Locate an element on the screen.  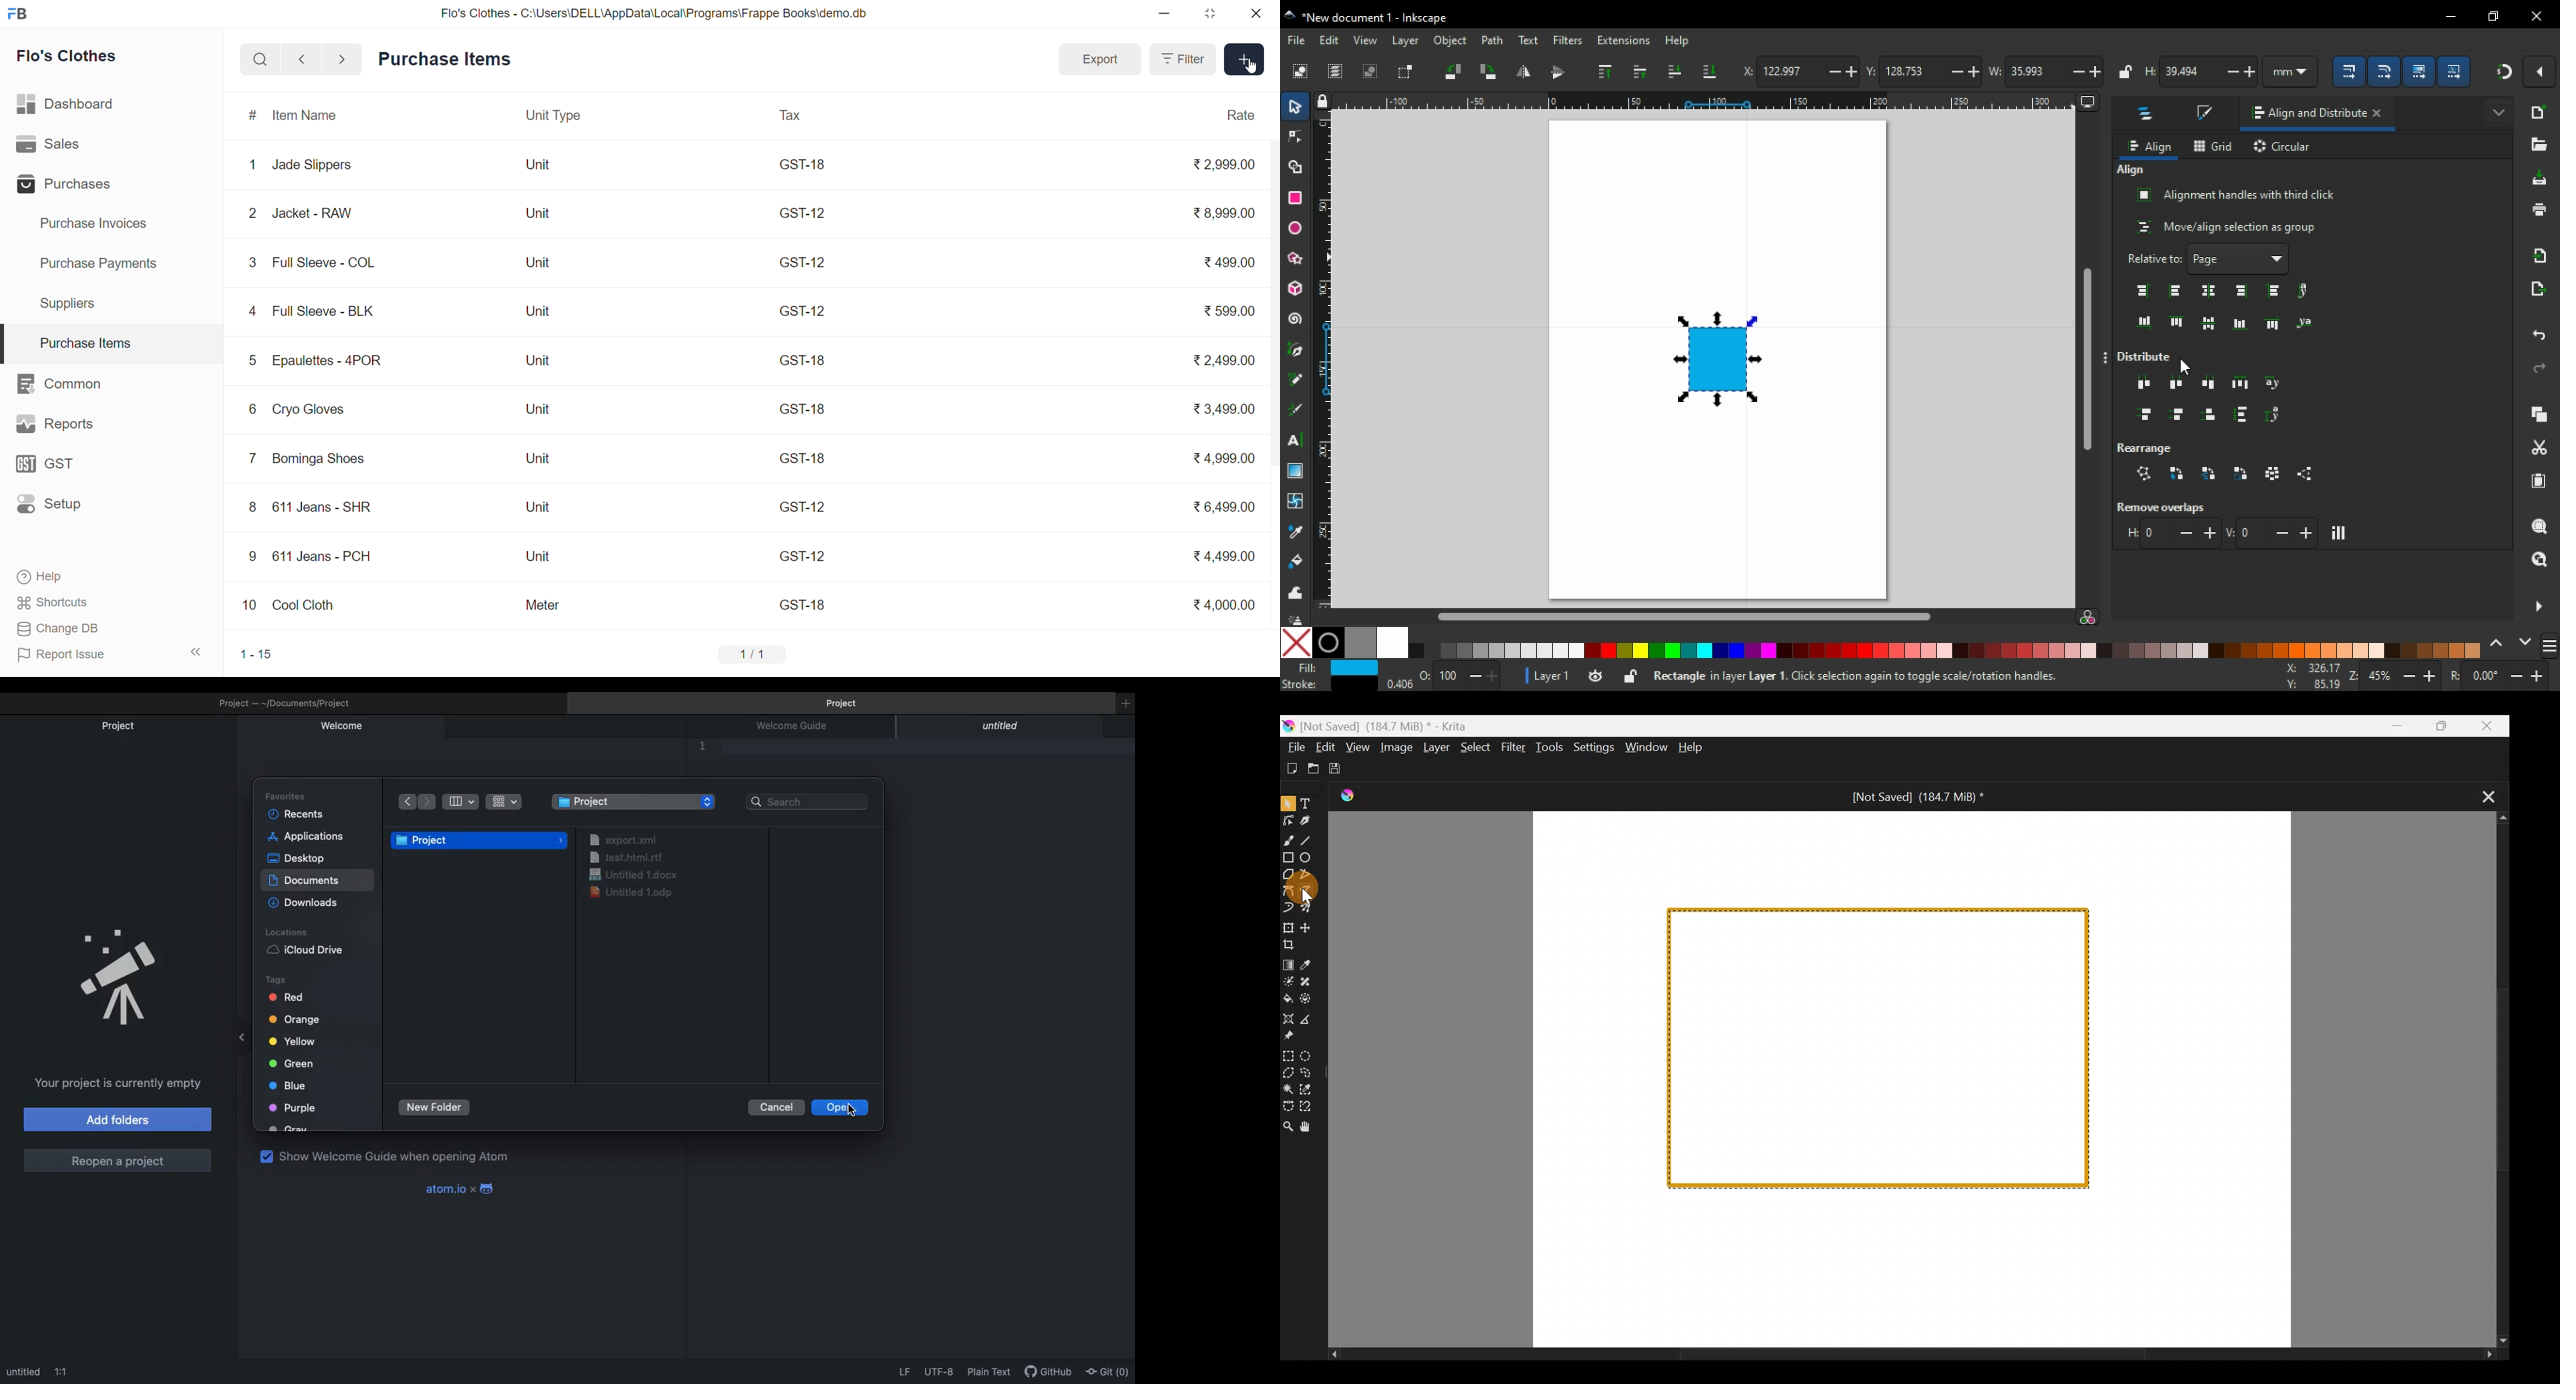
center on vertical axis is located at coordinates (2211, 290).